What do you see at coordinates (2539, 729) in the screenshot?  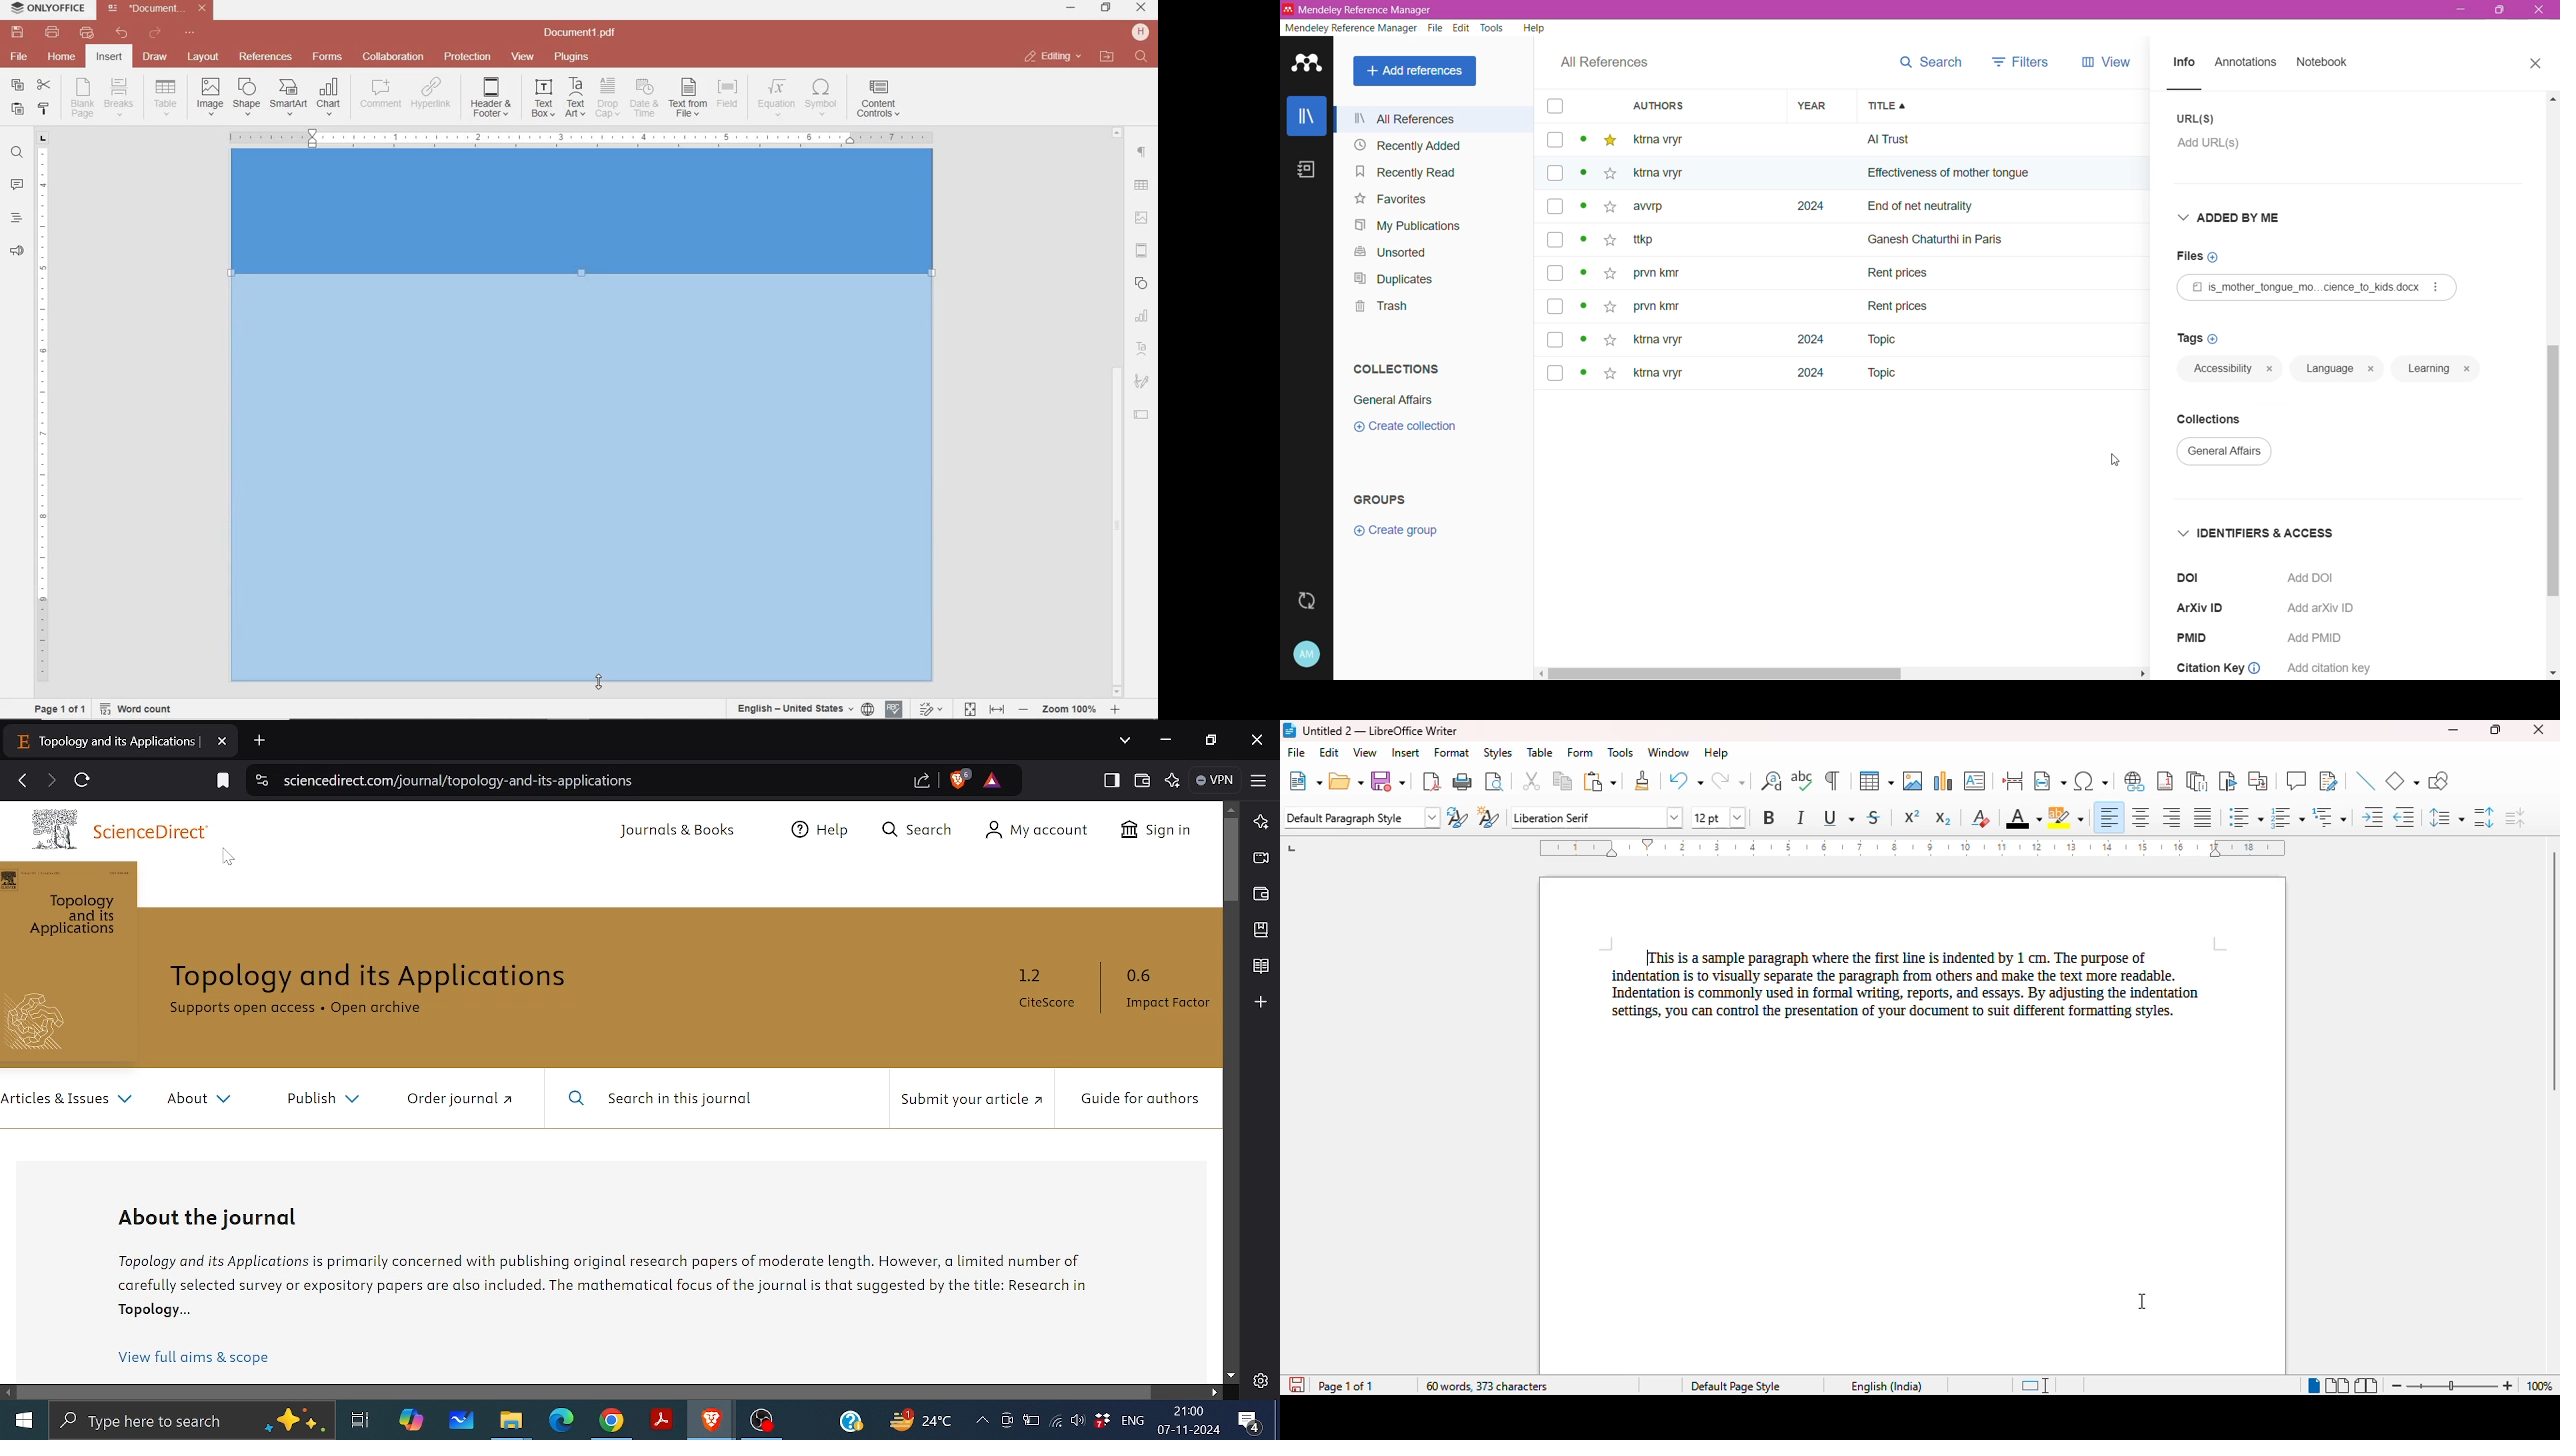 I see `close` at bounding box center [2539, 729].